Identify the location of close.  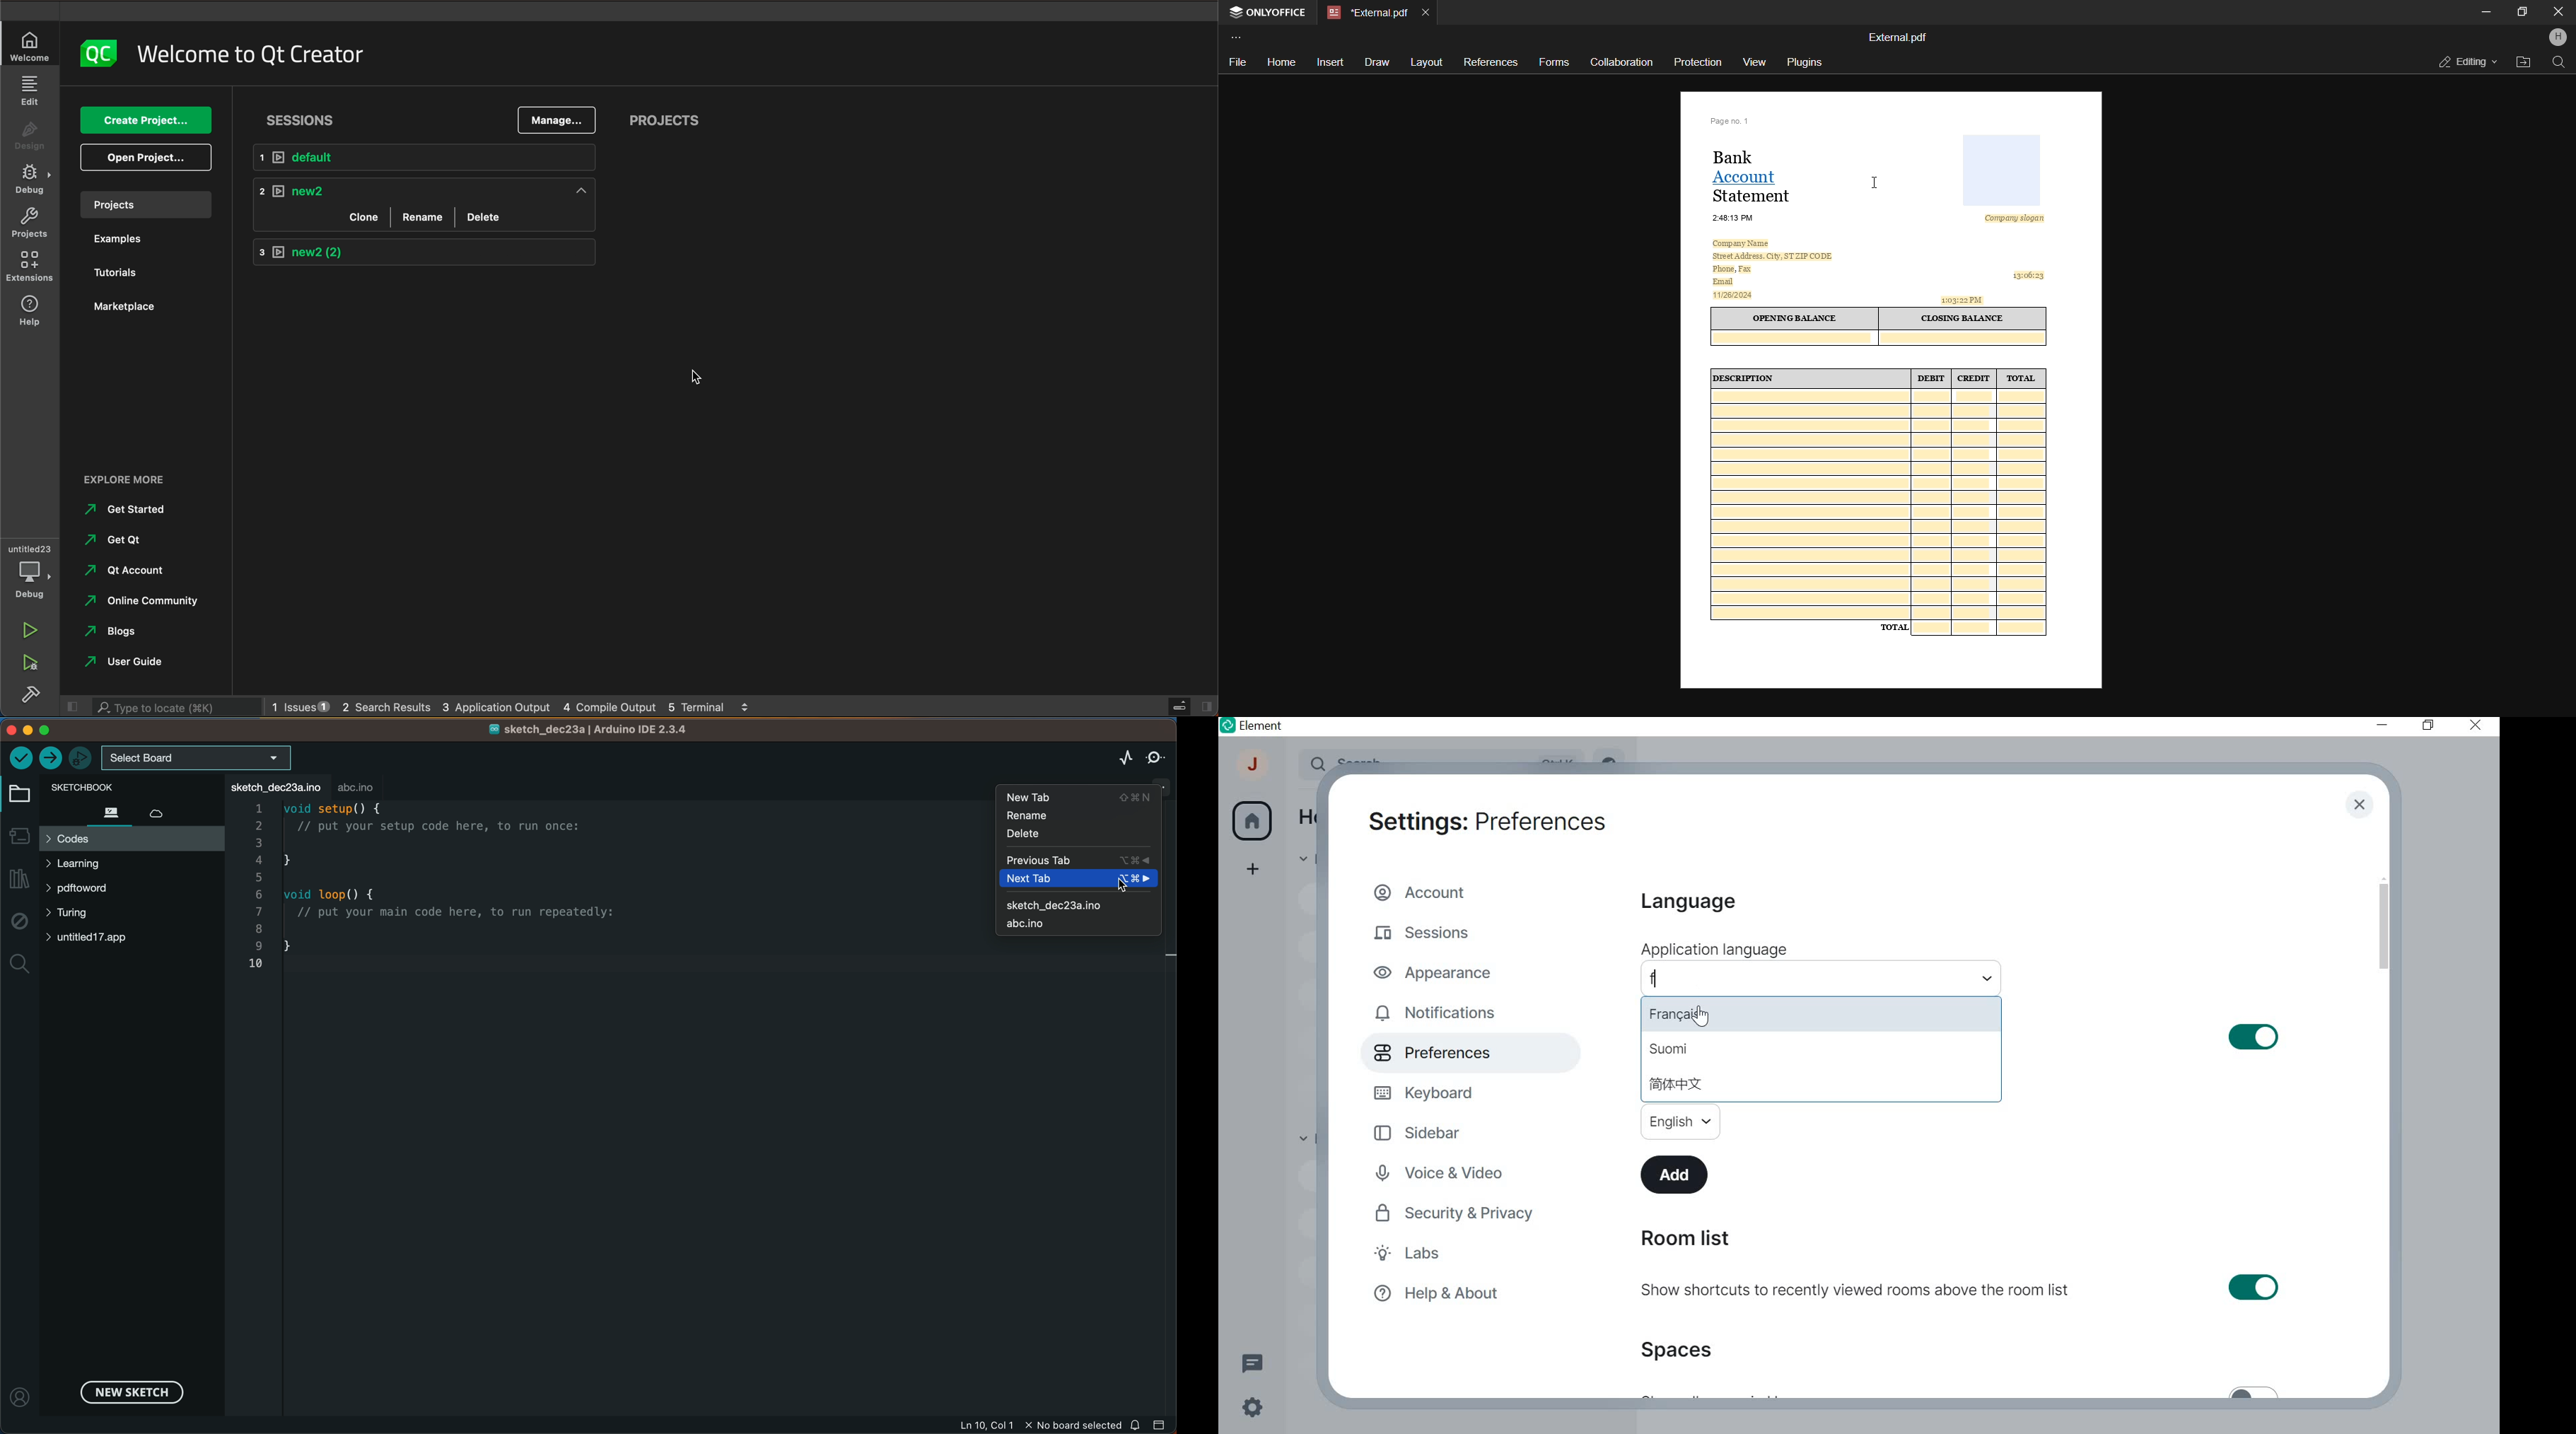
(2558, 12).